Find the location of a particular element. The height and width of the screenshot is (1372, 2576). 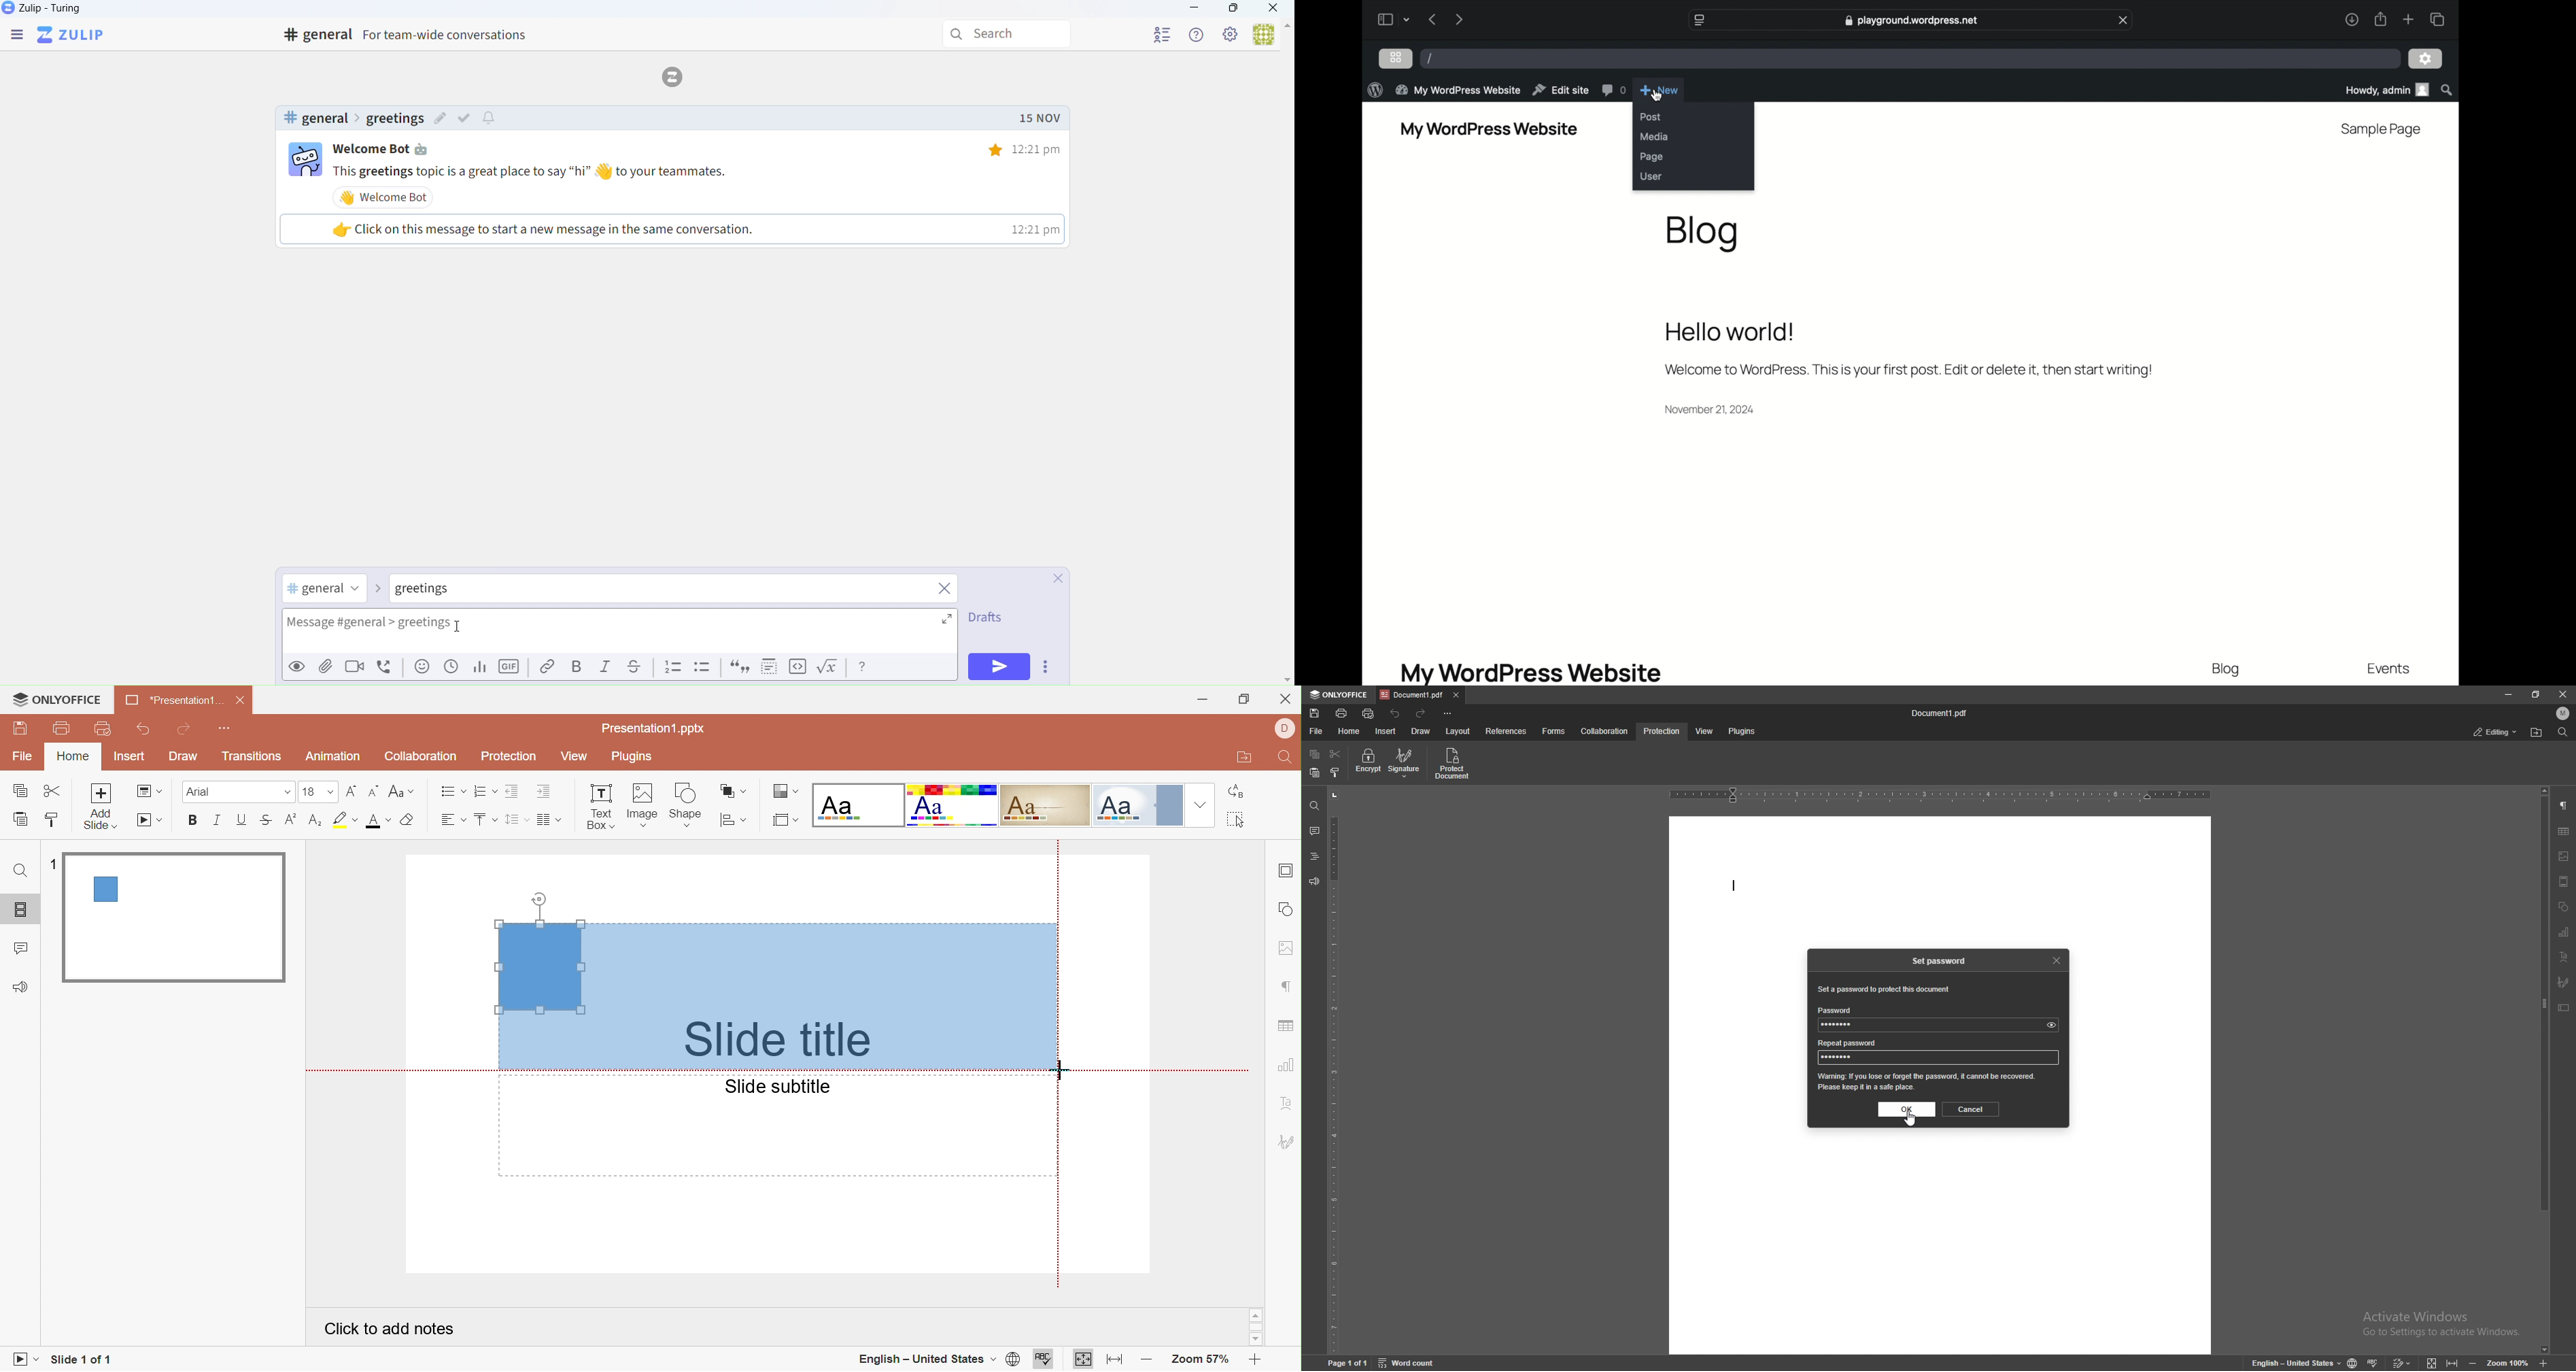

events is located at coordinates (2389, 670).